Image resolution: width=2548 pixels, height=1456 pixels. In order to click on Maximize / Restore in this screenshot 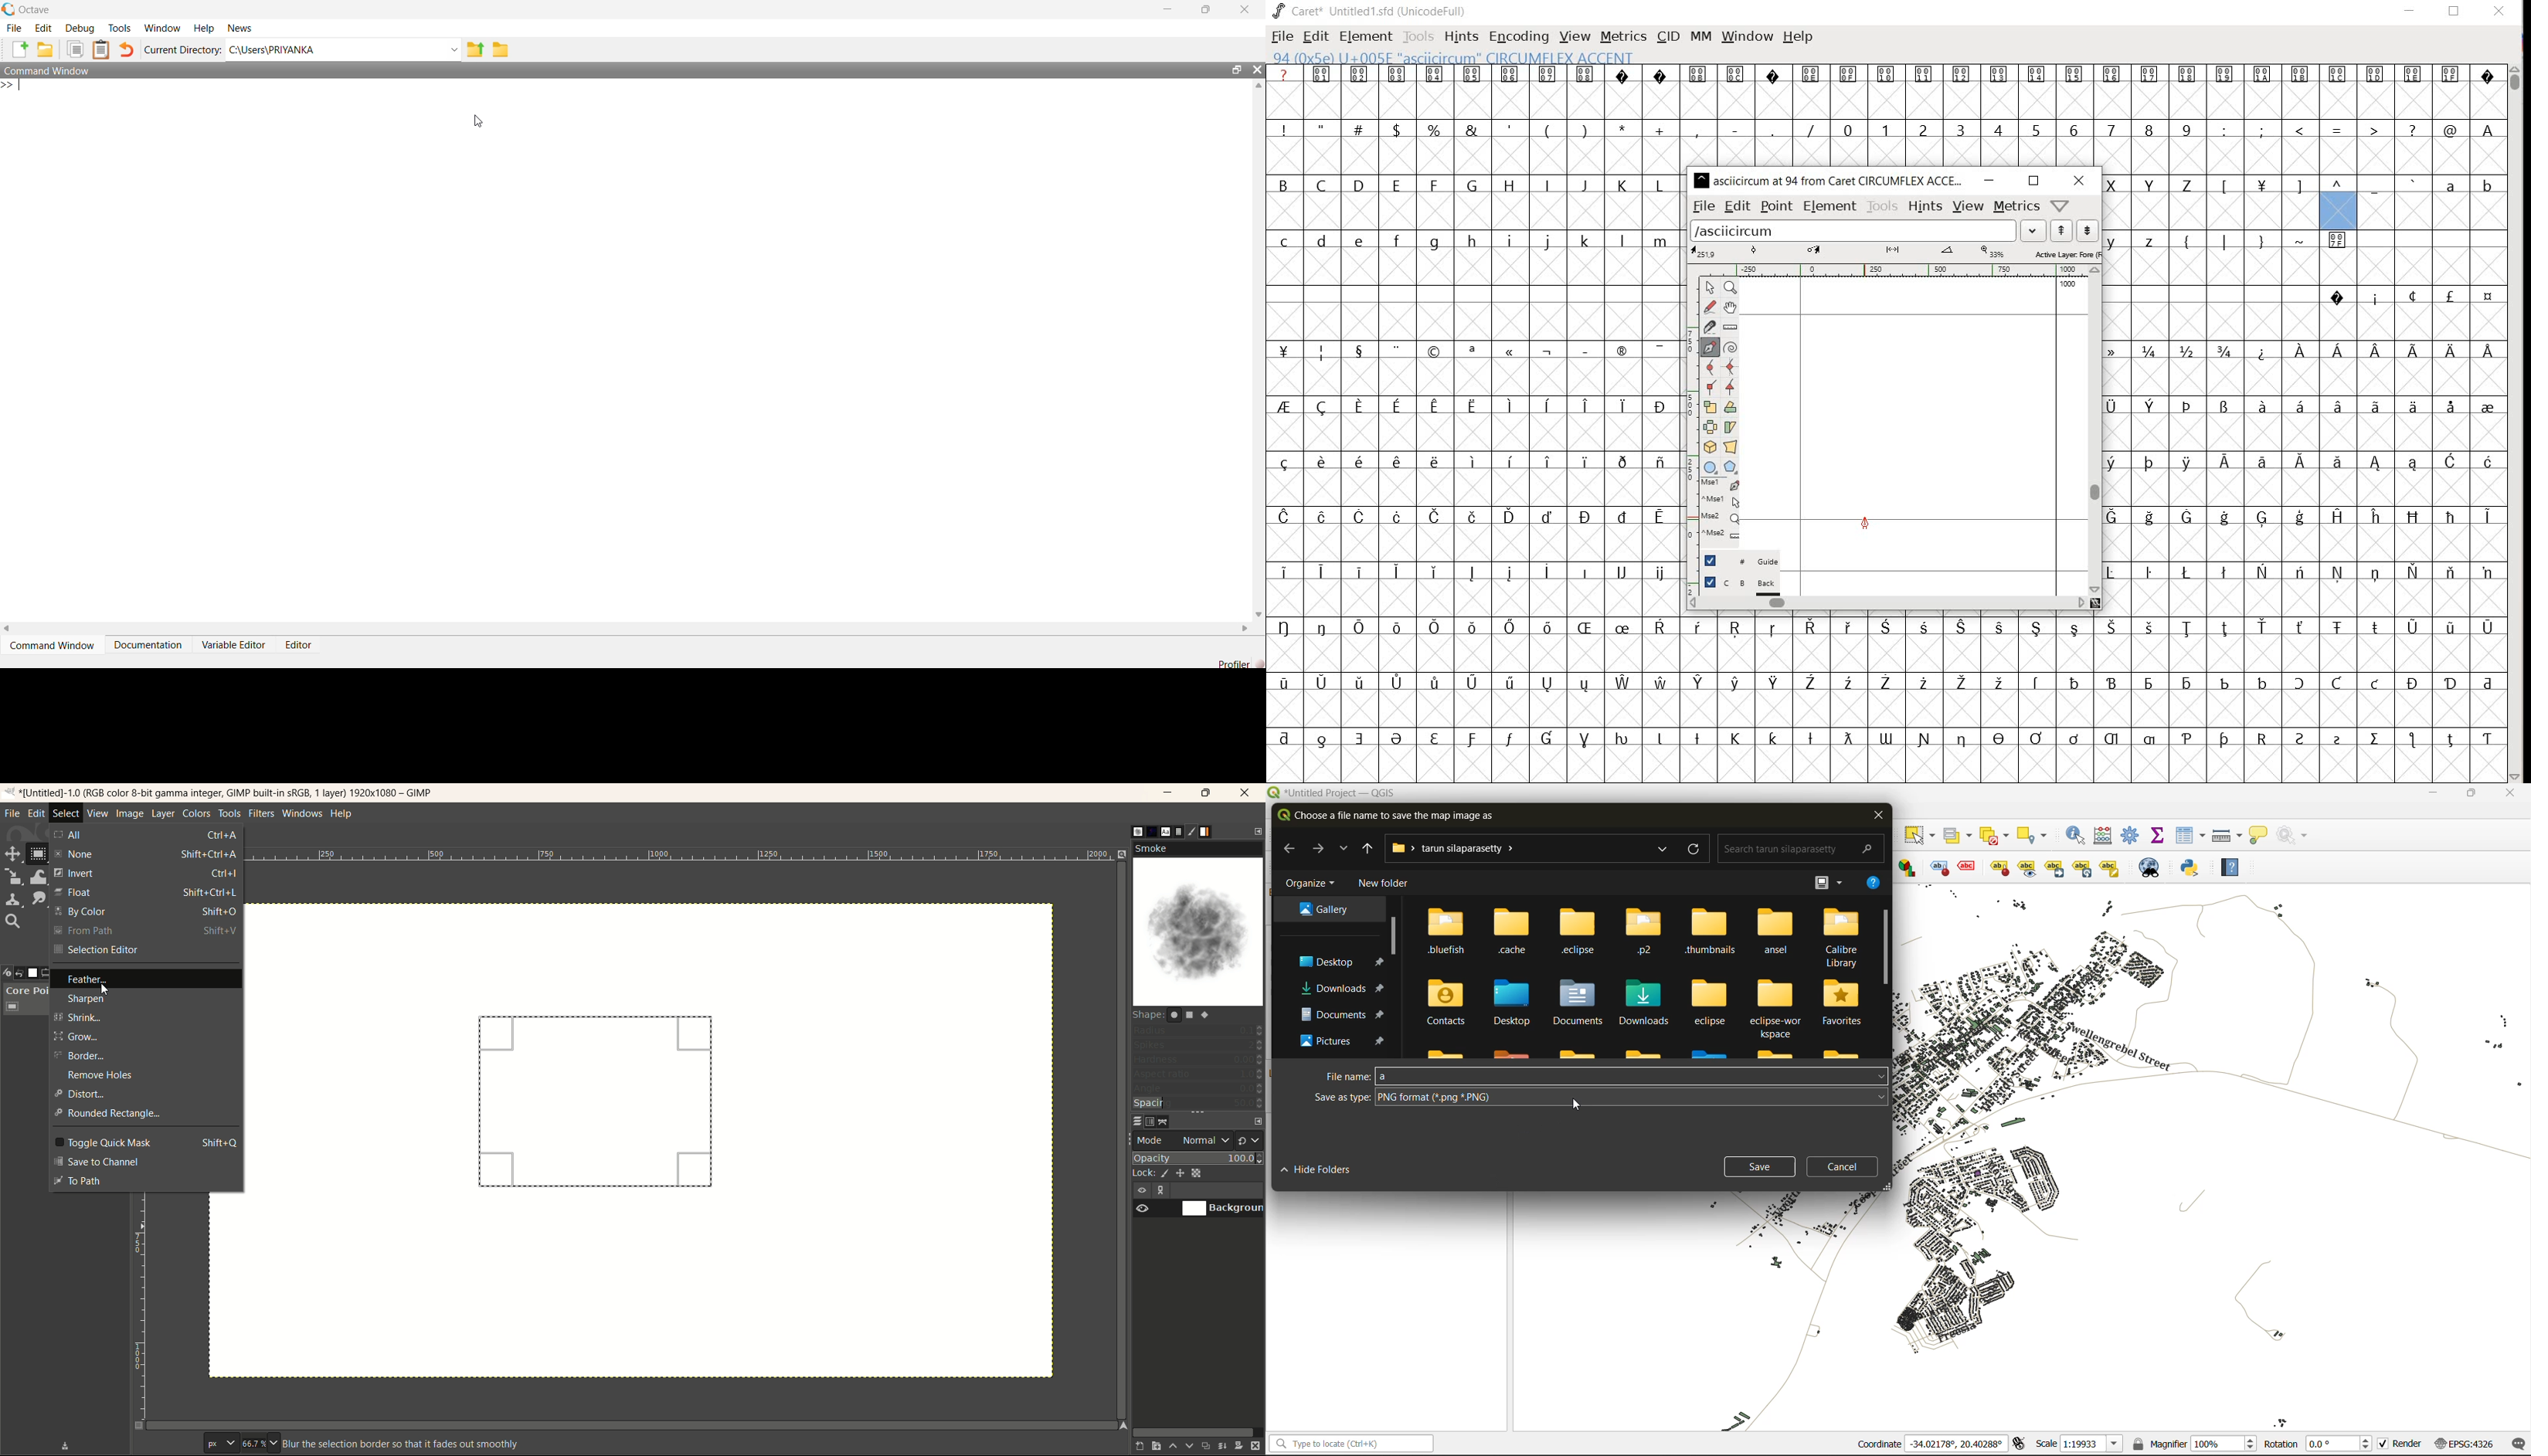, I will do `click(1239, 71)`.